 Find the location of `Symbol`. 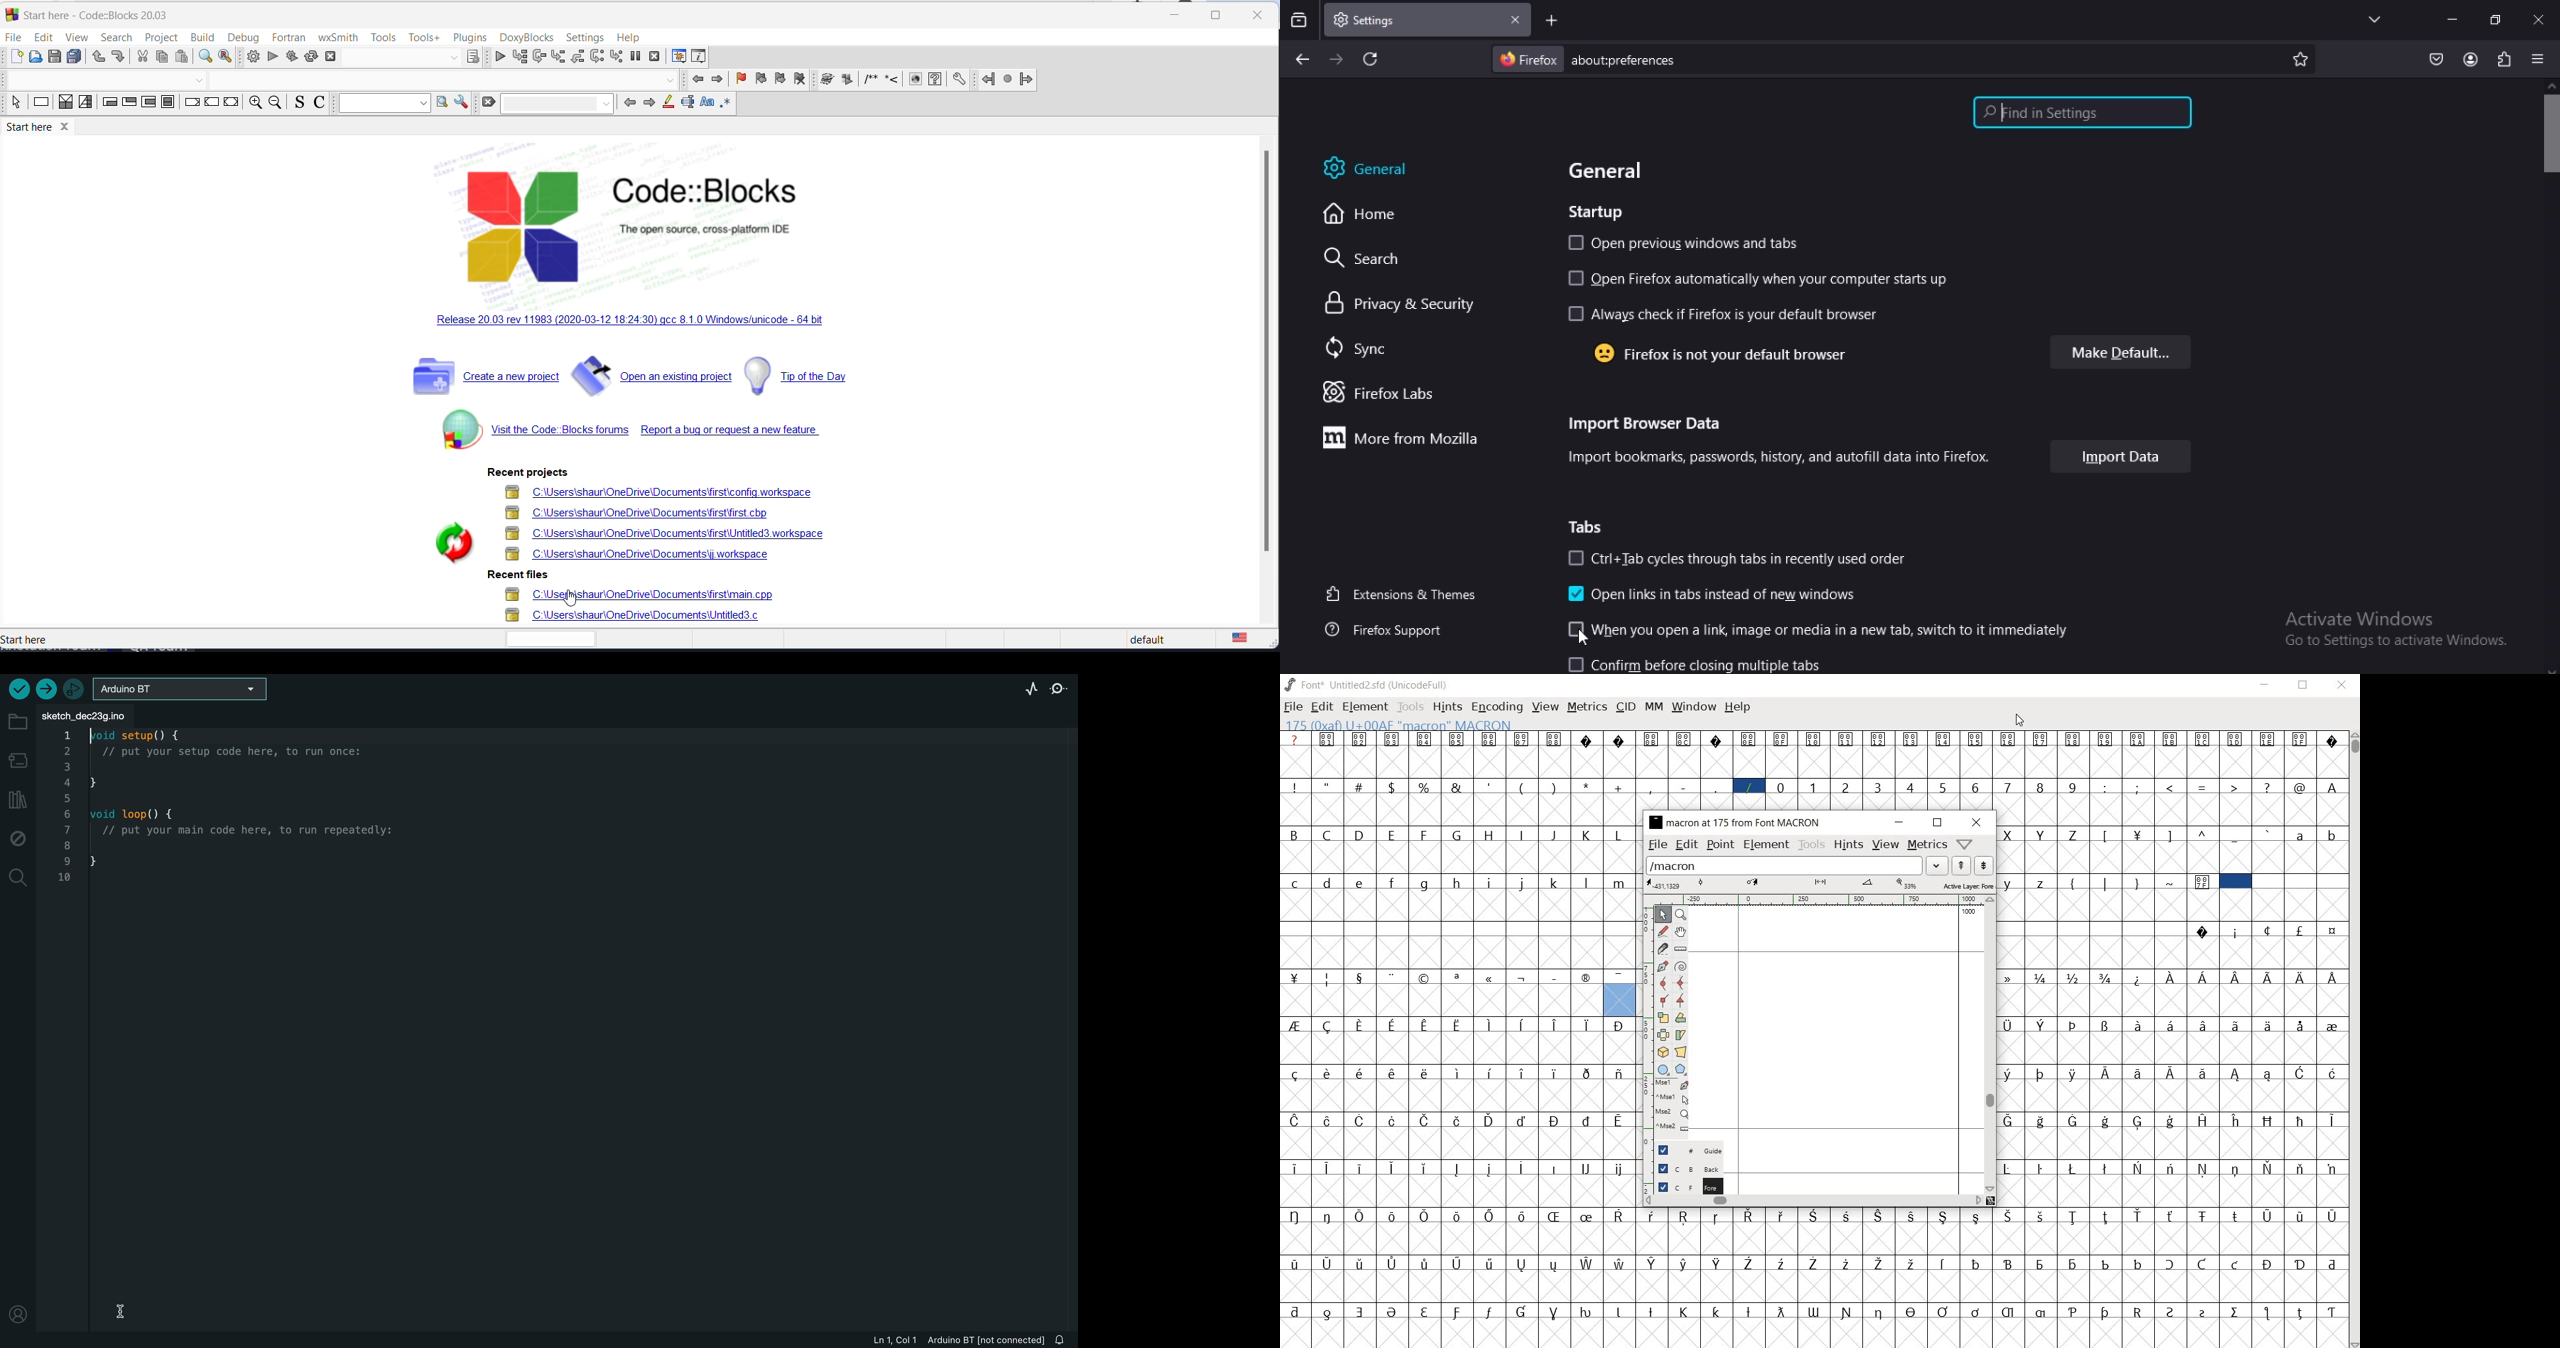

Symbol is located at coordinates (2235, 1263).